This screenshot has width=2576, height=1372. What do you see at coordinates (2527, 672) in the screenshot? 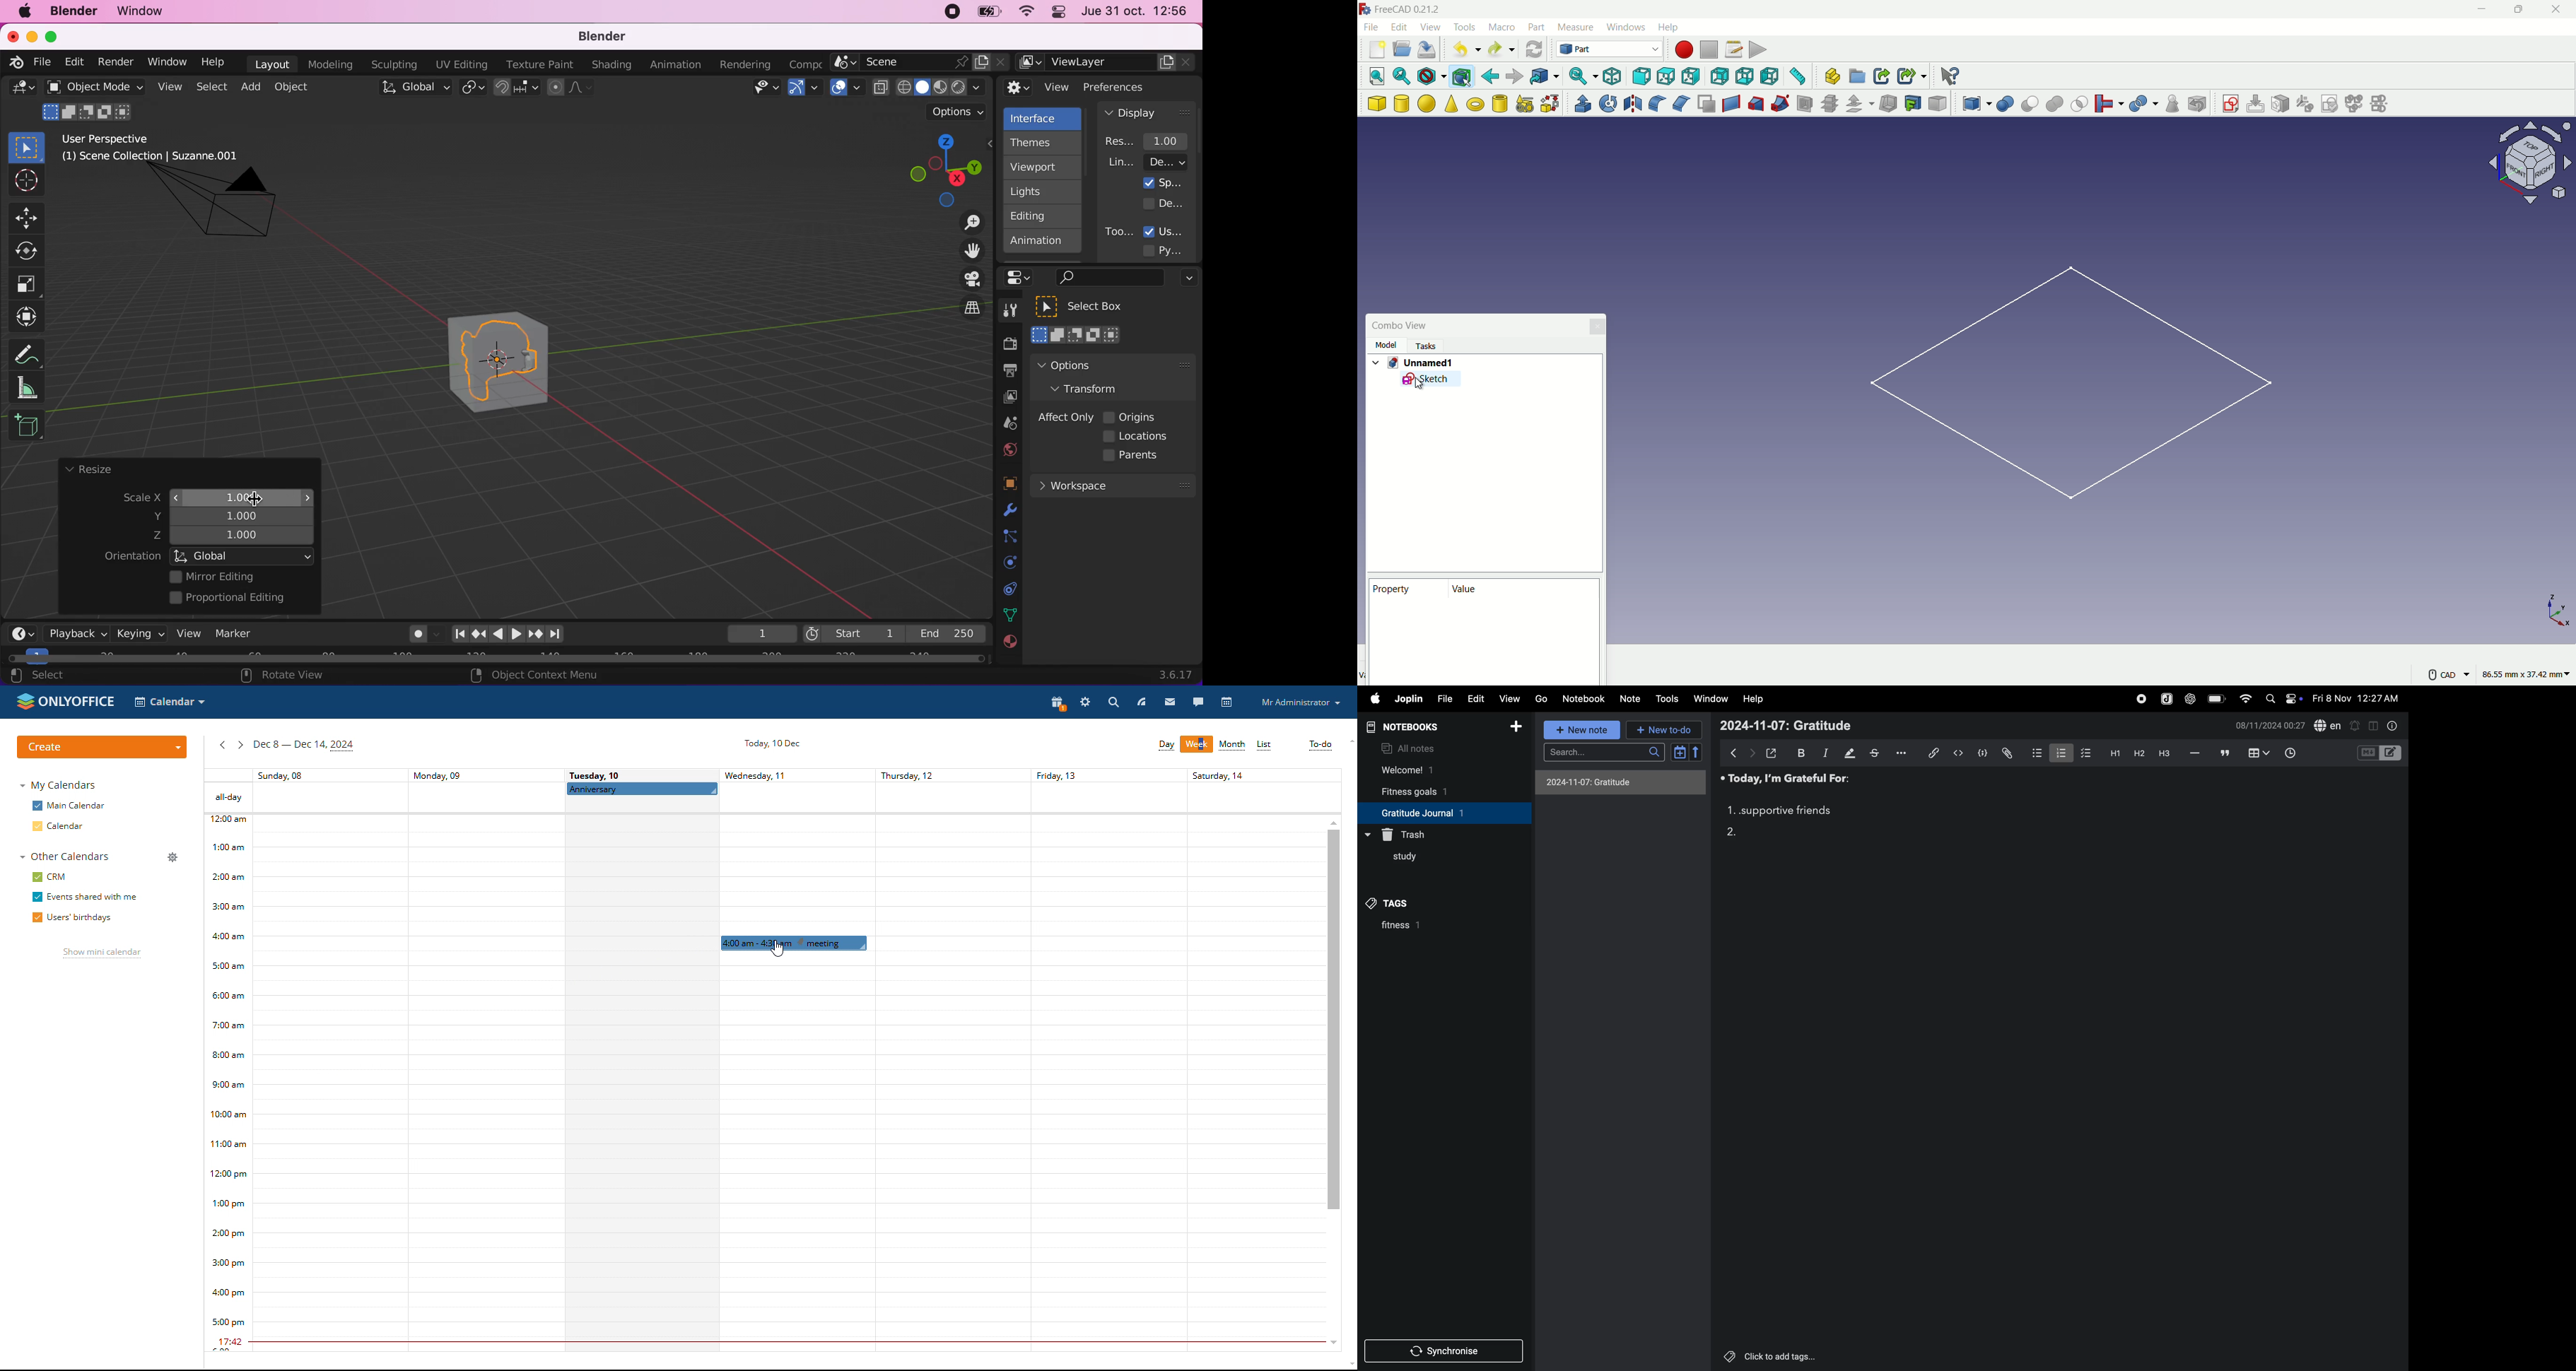
I see `86.55 mm, 37.42 mm` at bounding box center [2527, 672].